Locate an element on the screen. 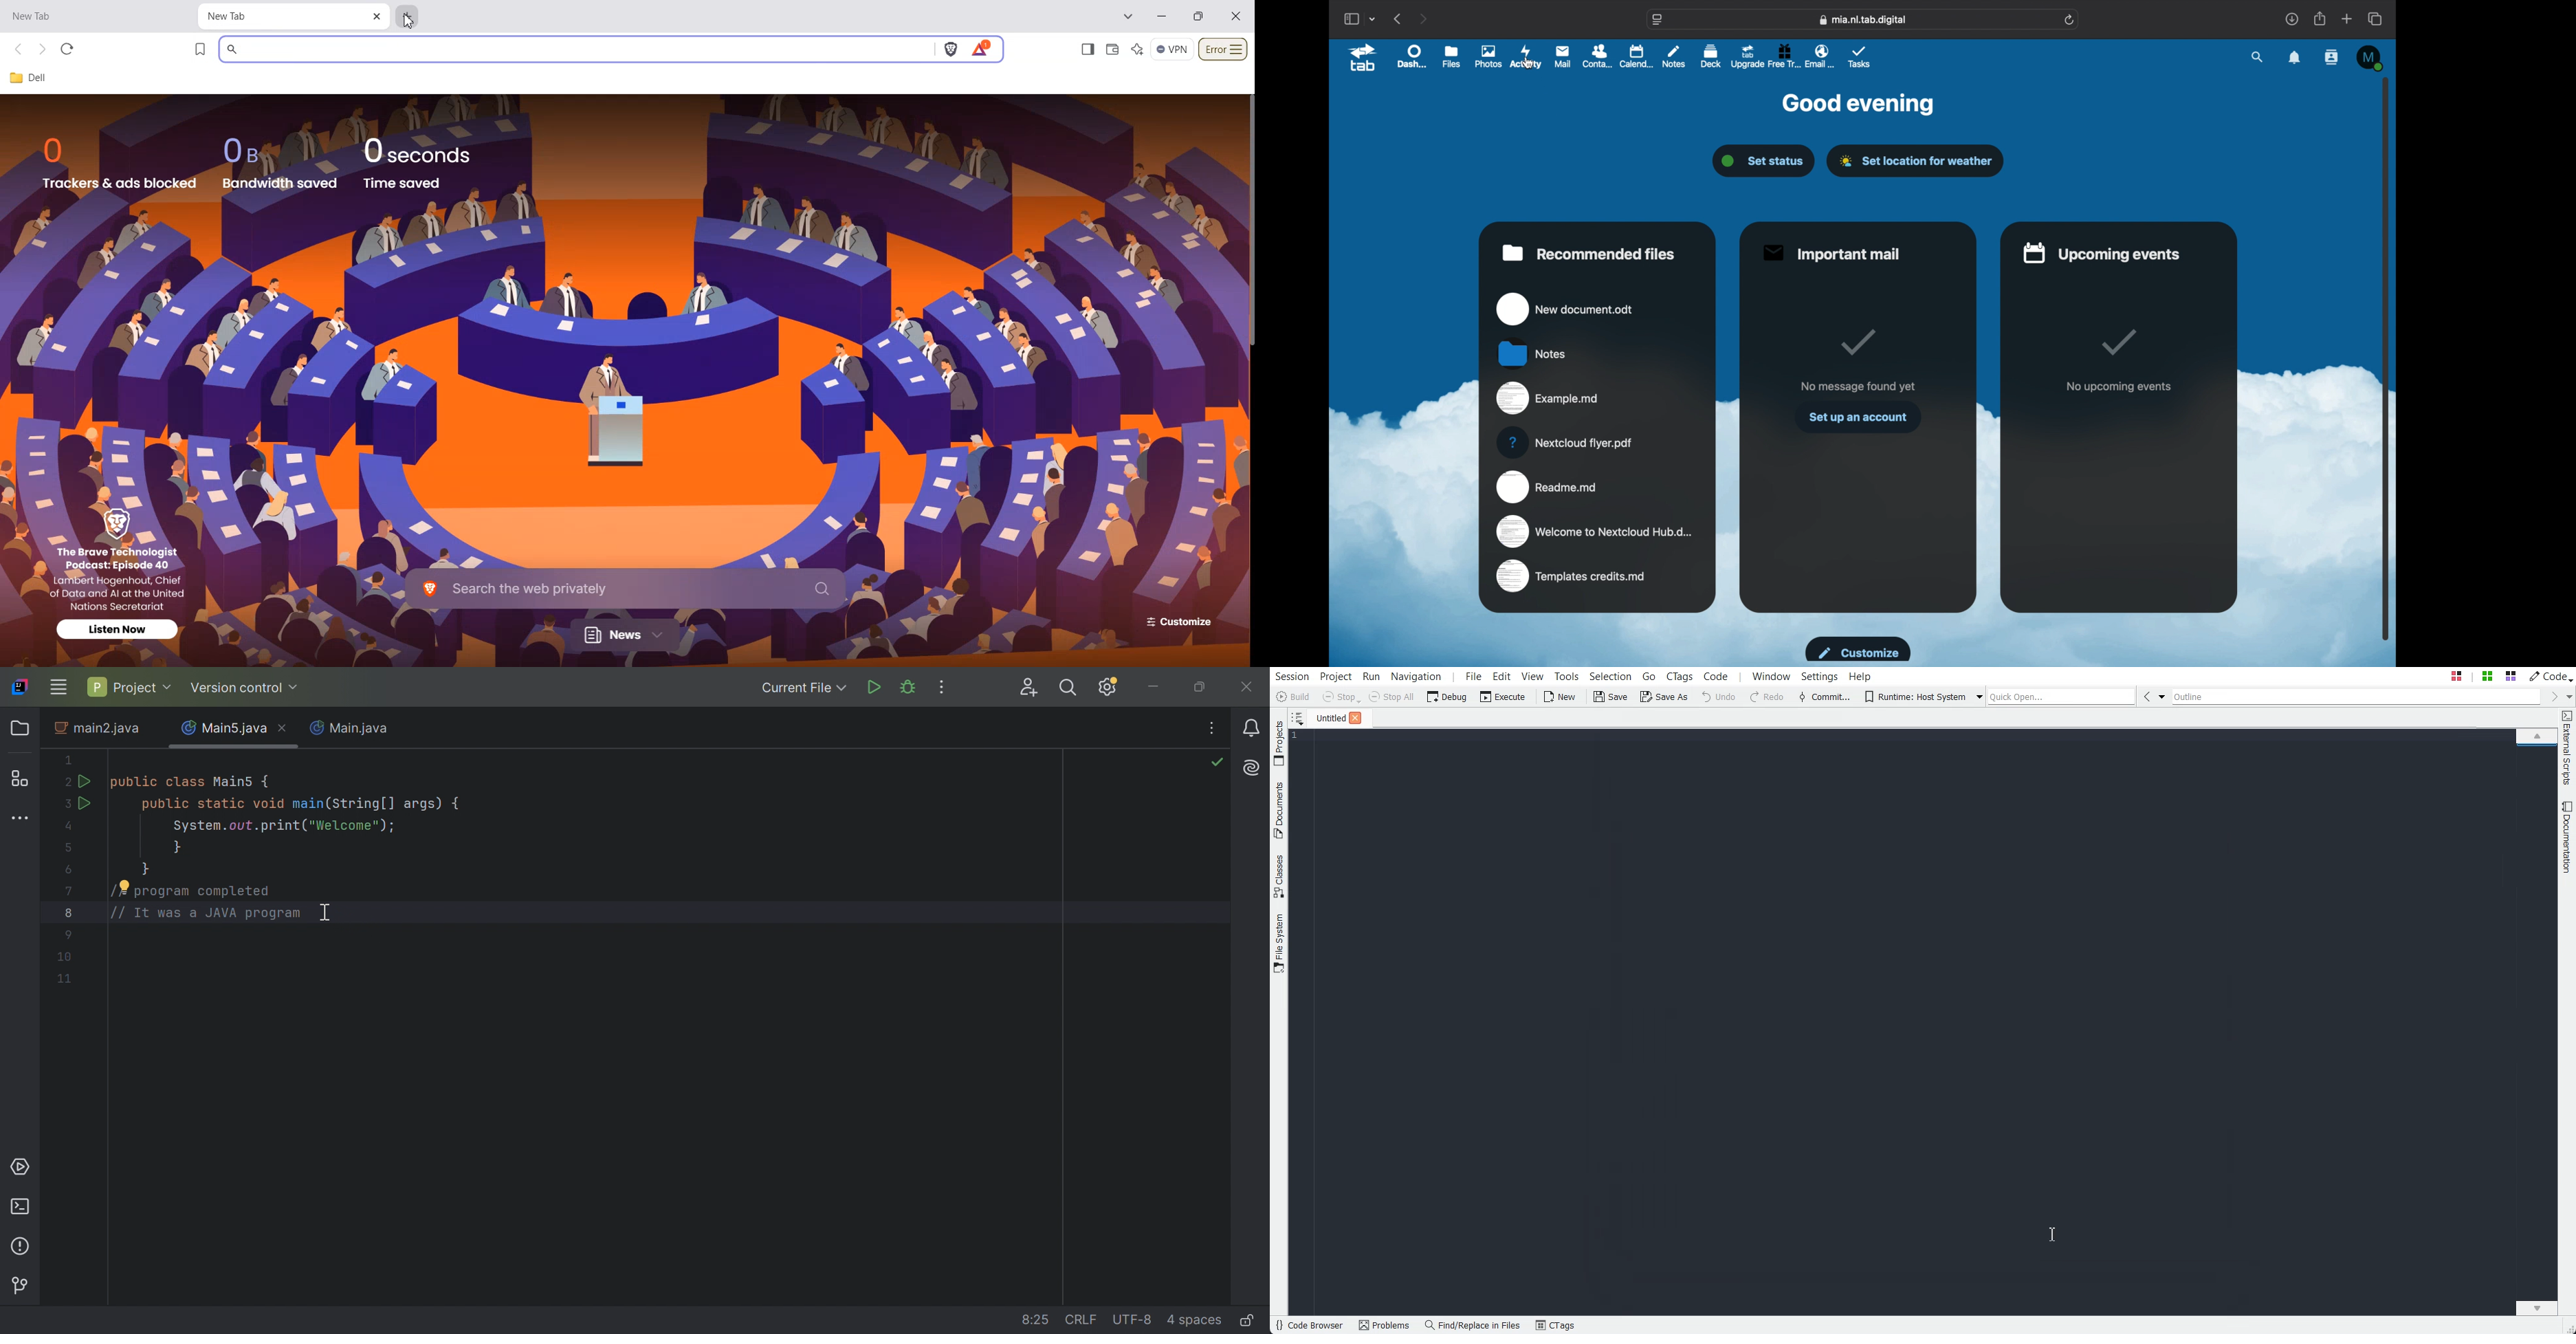 The width and height of the screenshot is (2576, 1344). good evening is located at coordinates (1859, 104).